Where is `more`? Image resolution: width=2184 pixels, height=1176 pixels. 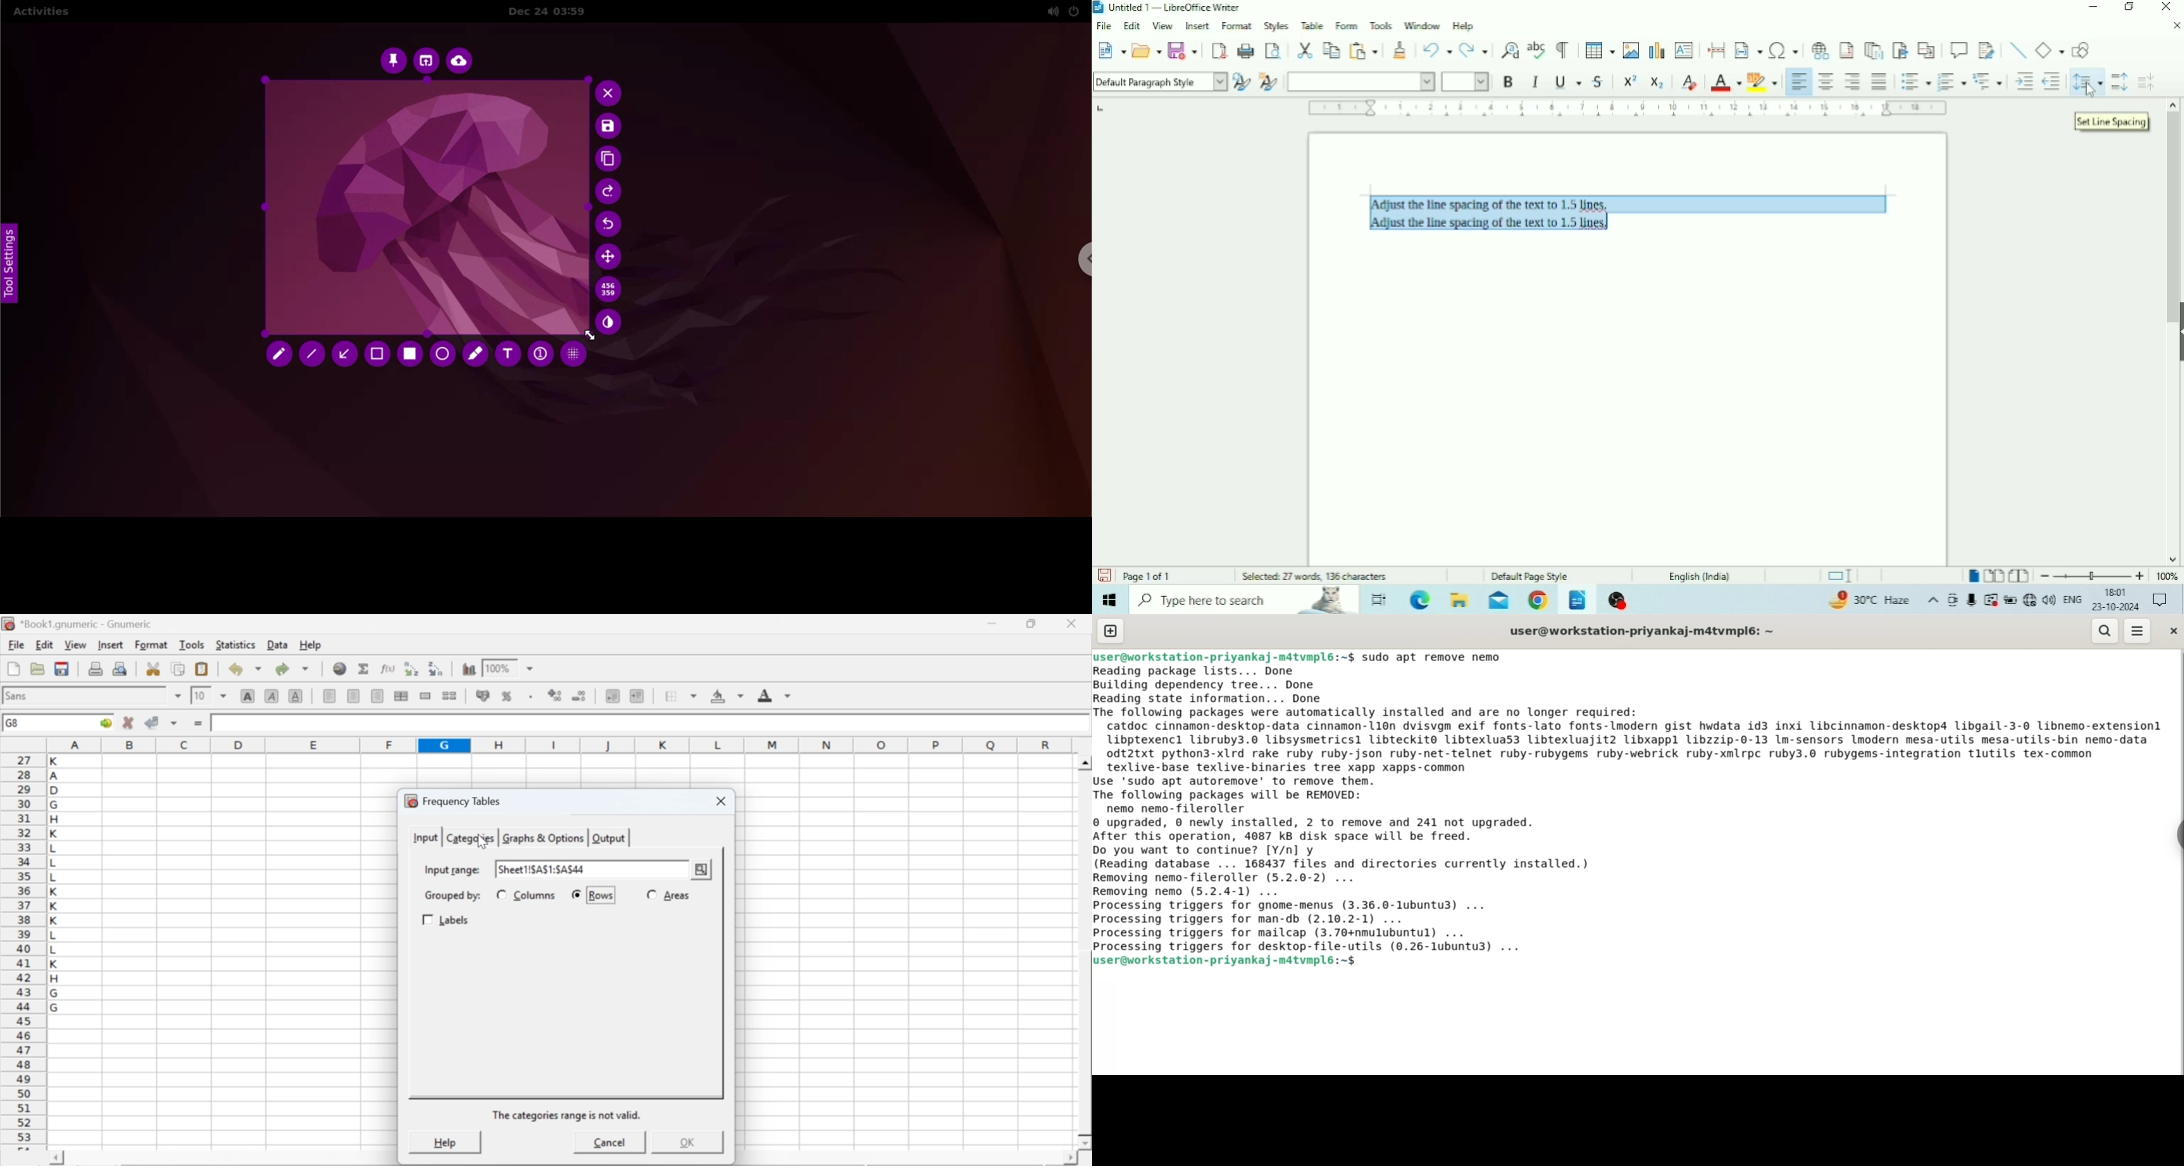
more is located at coordinates (701, 871).